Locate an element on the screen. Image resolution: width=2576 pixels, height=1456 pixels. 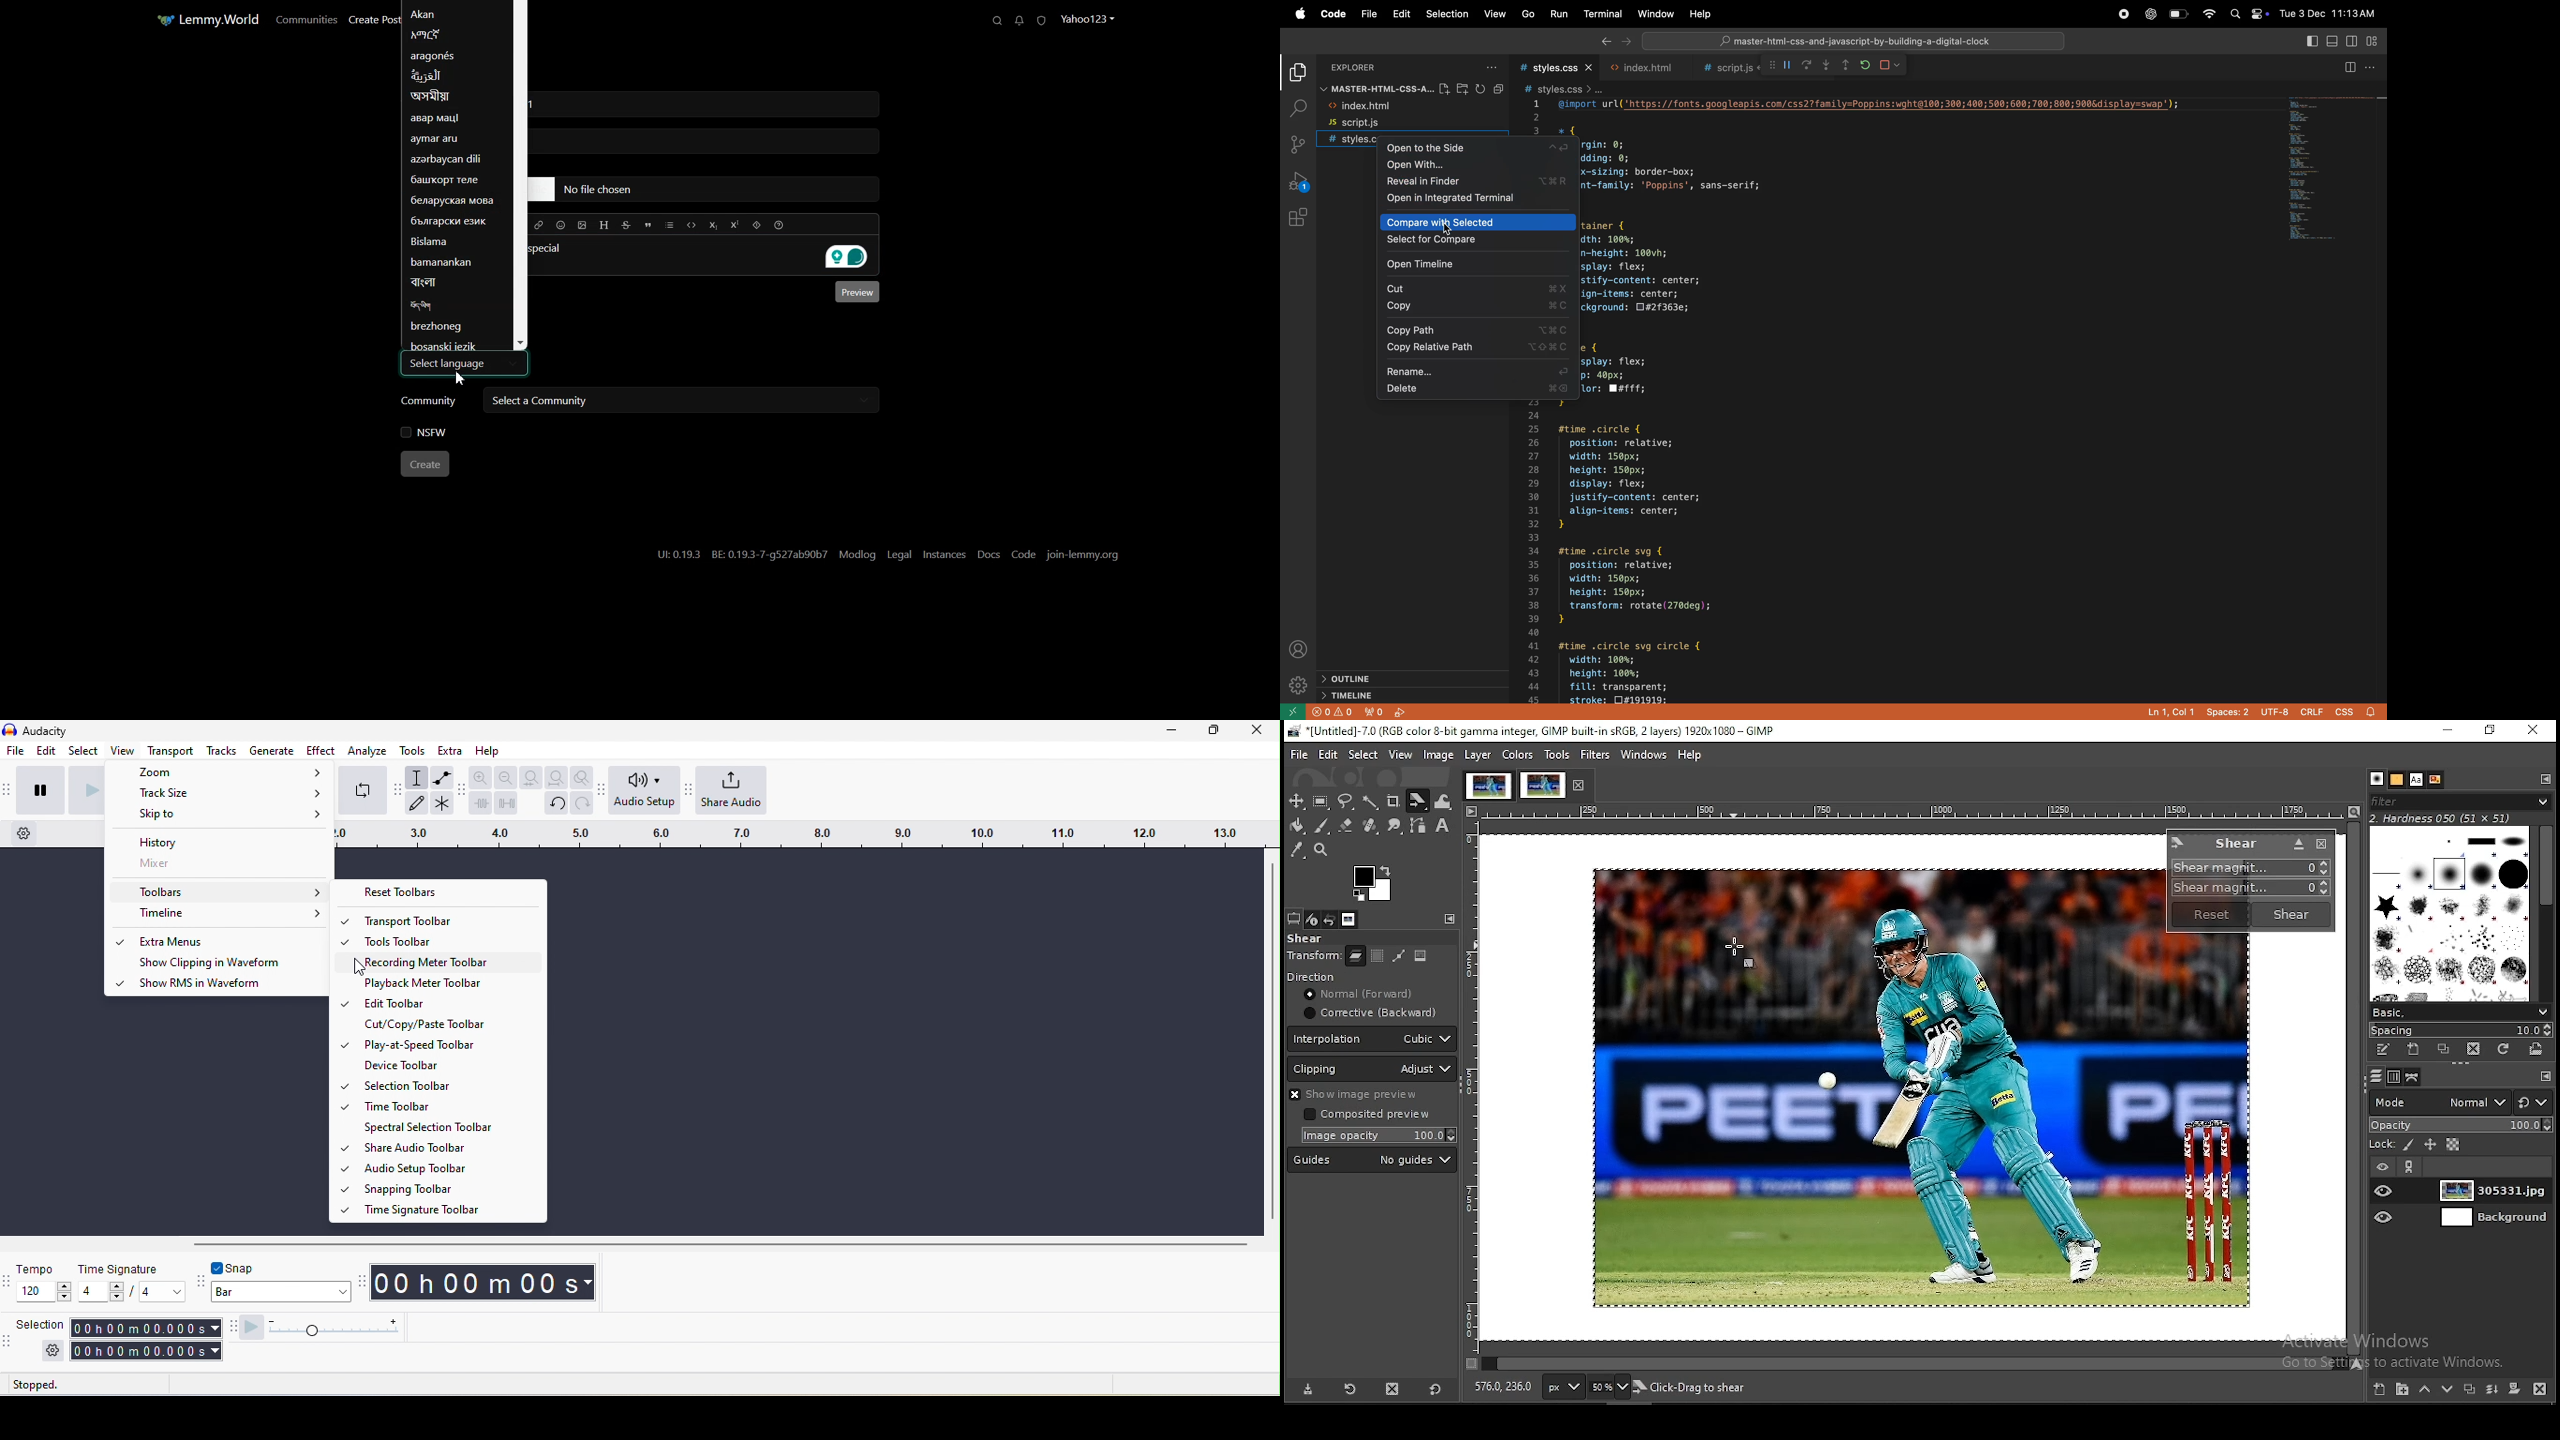
selection is located at coordinates (1448, 14).